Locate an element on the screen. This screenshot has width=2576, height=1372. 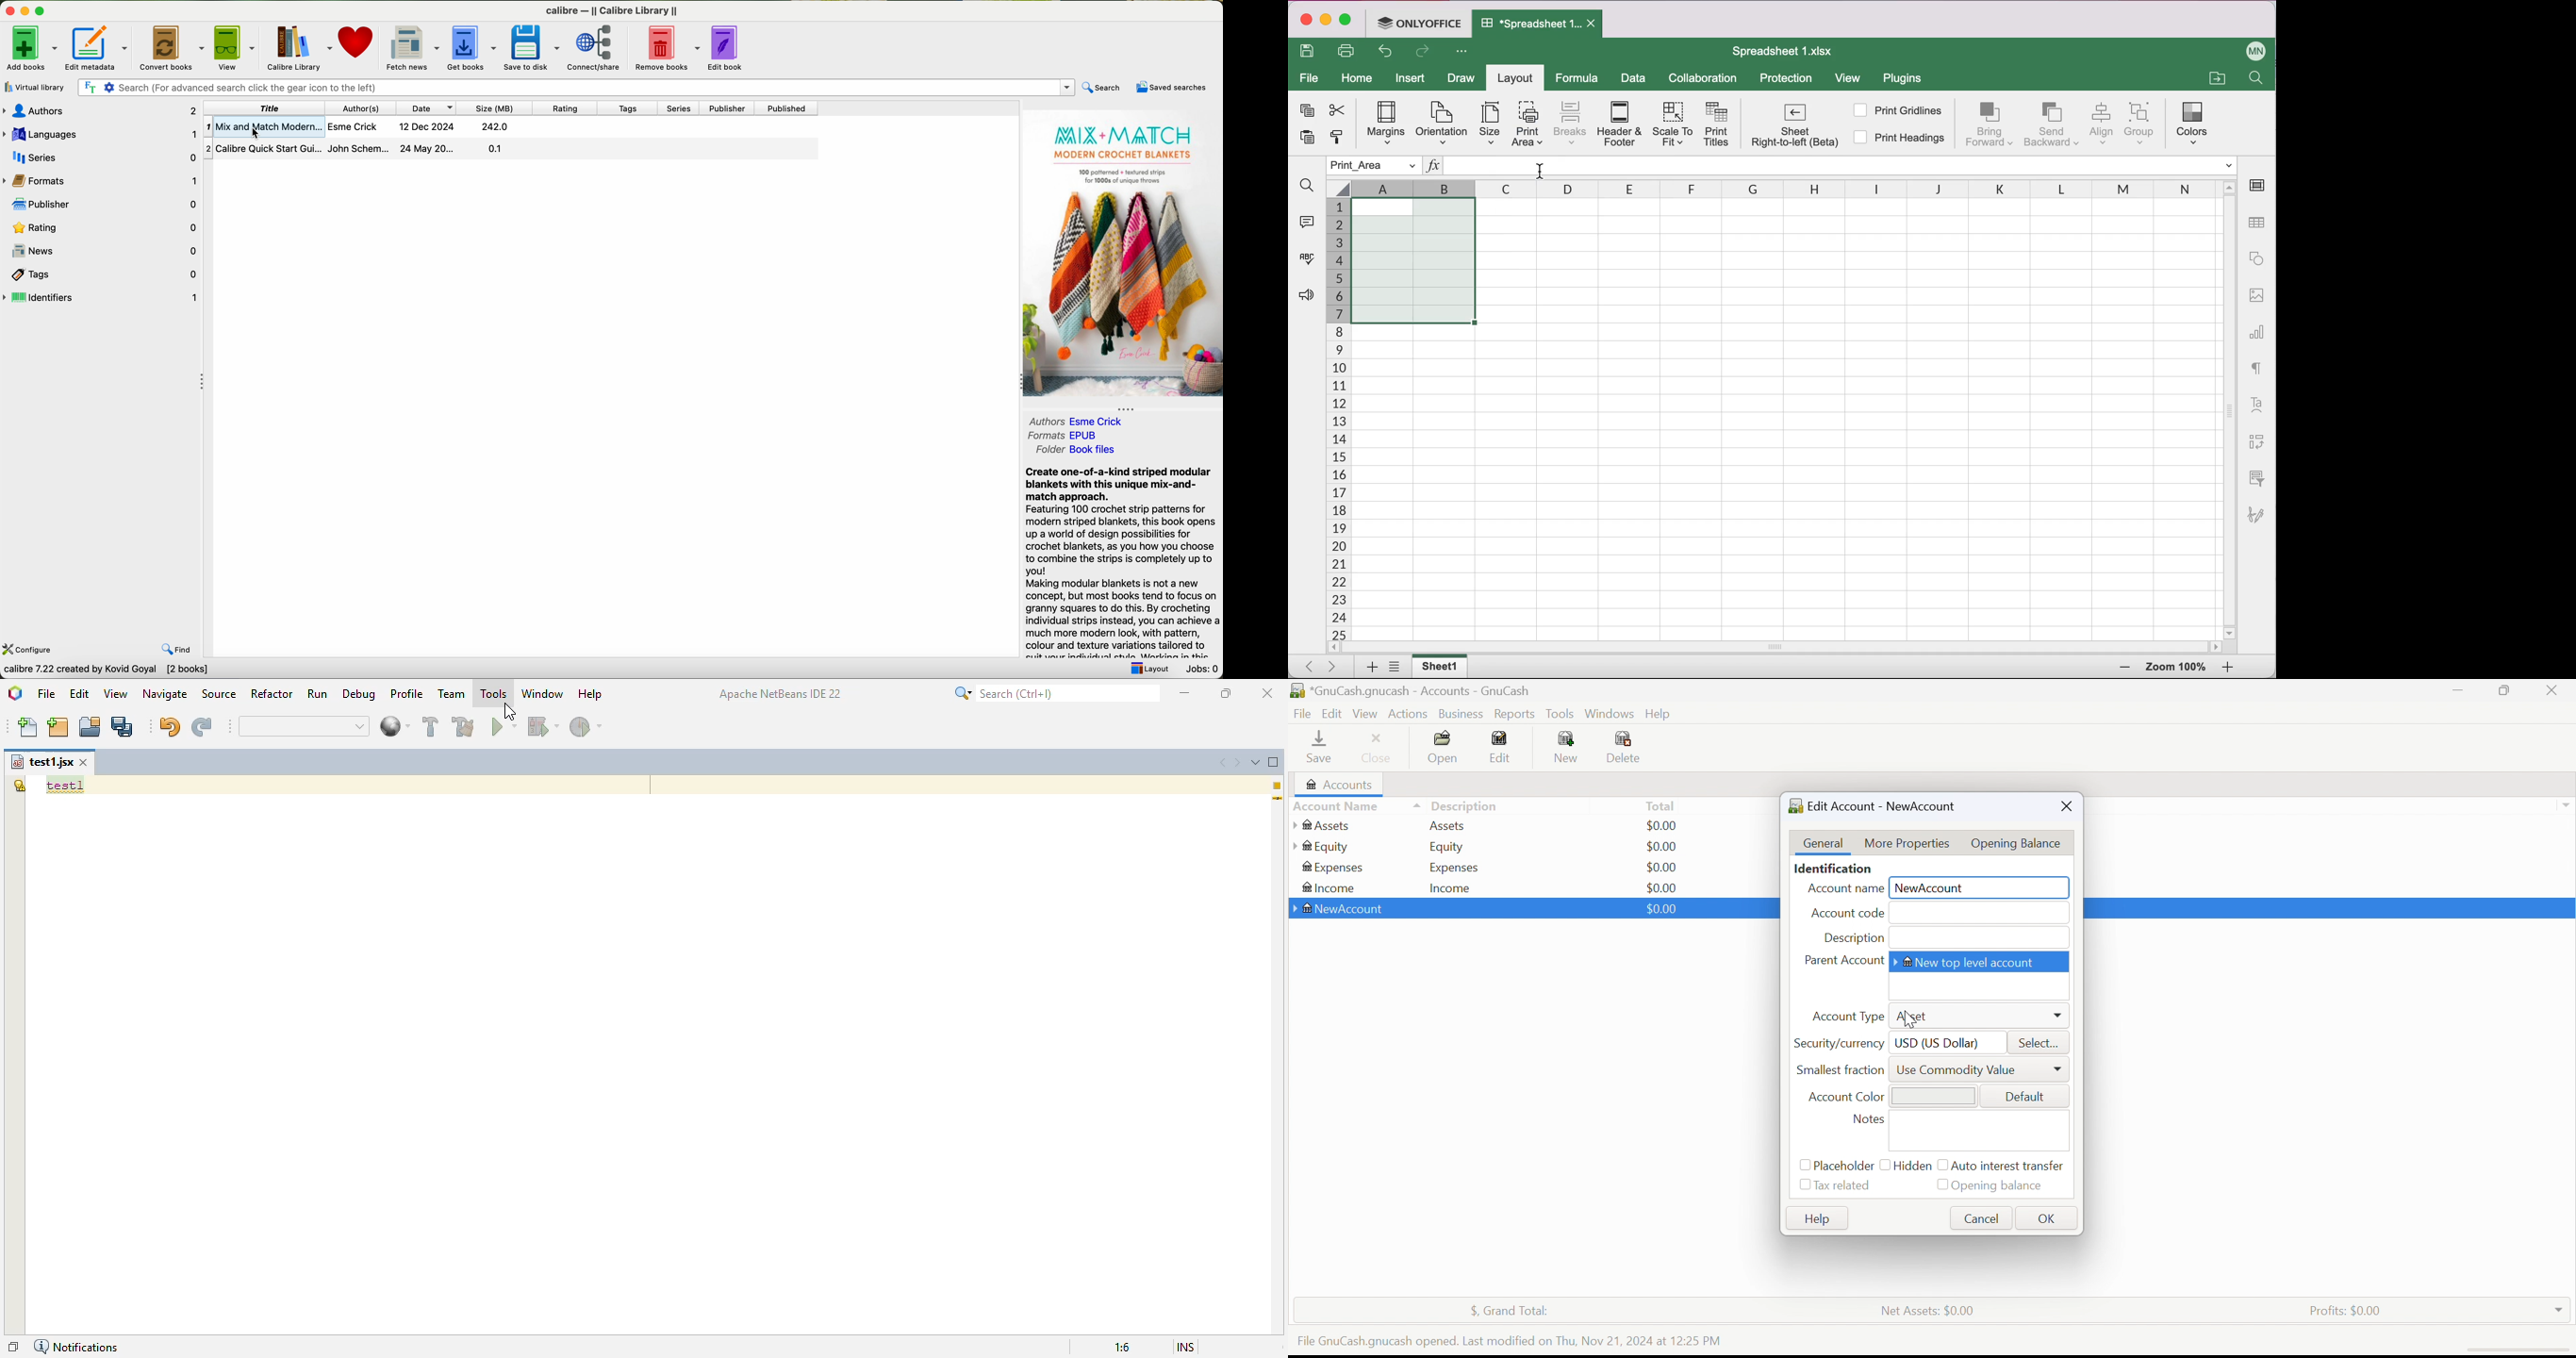
folder is located at coordinates (1076, 450).